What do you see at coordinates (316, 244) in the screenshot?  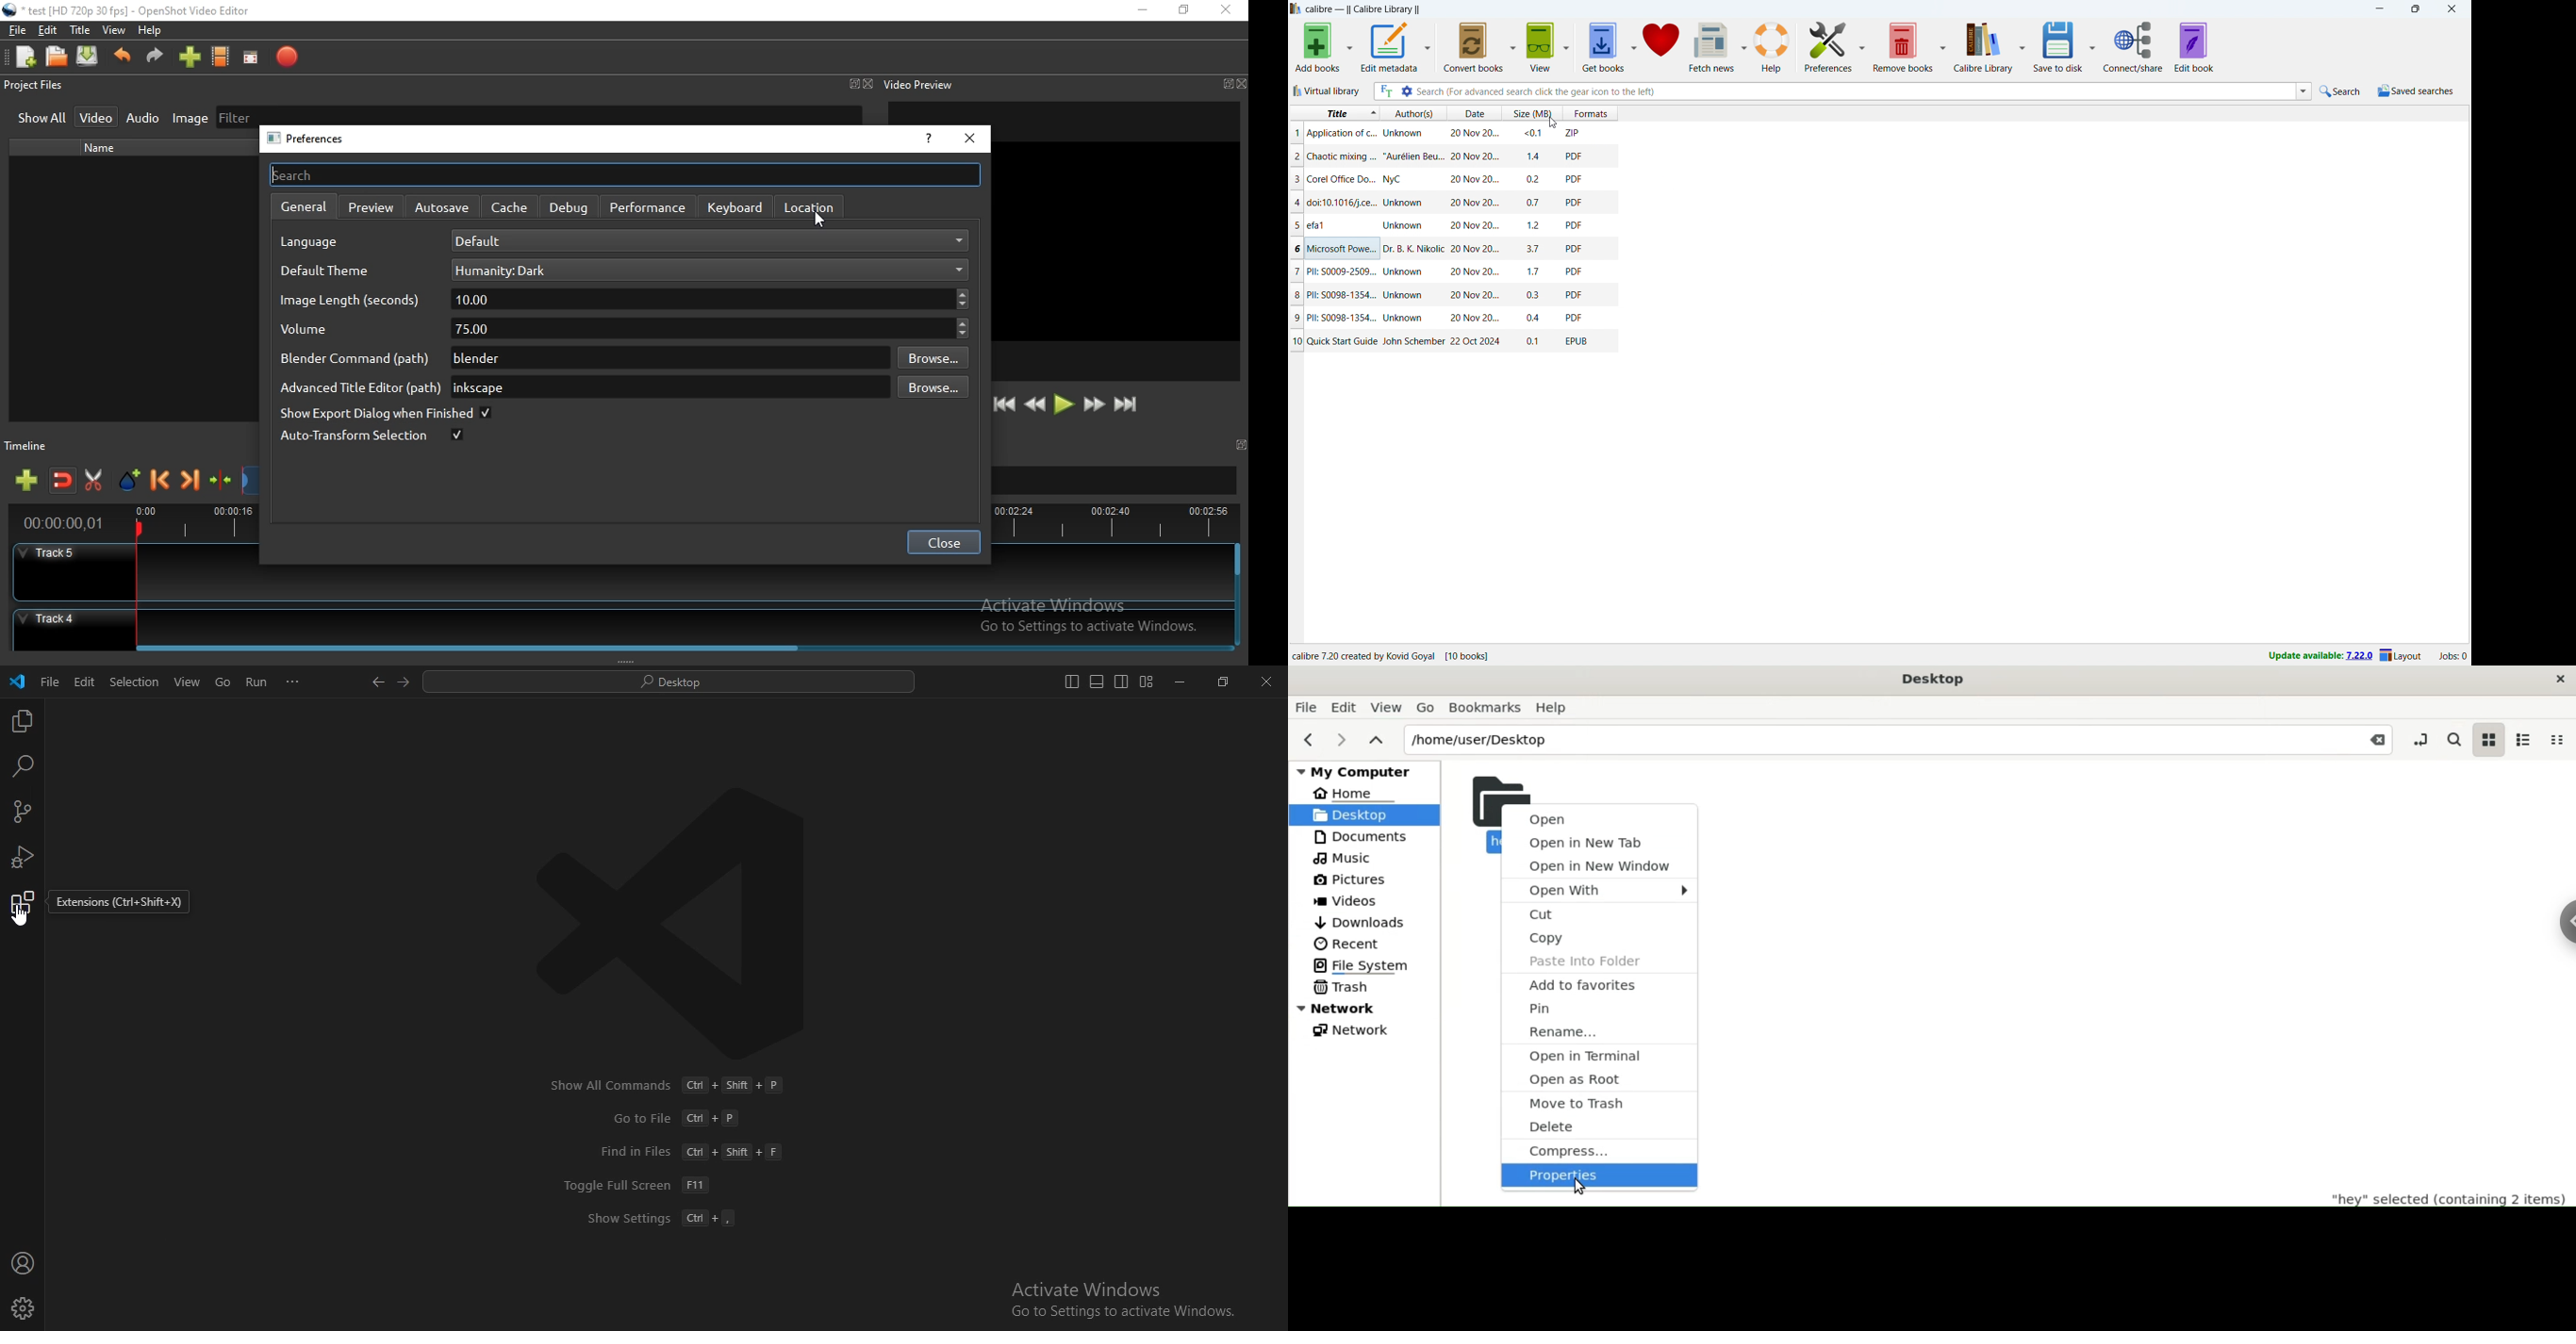 I see `language` at bounding box center [316, 244].